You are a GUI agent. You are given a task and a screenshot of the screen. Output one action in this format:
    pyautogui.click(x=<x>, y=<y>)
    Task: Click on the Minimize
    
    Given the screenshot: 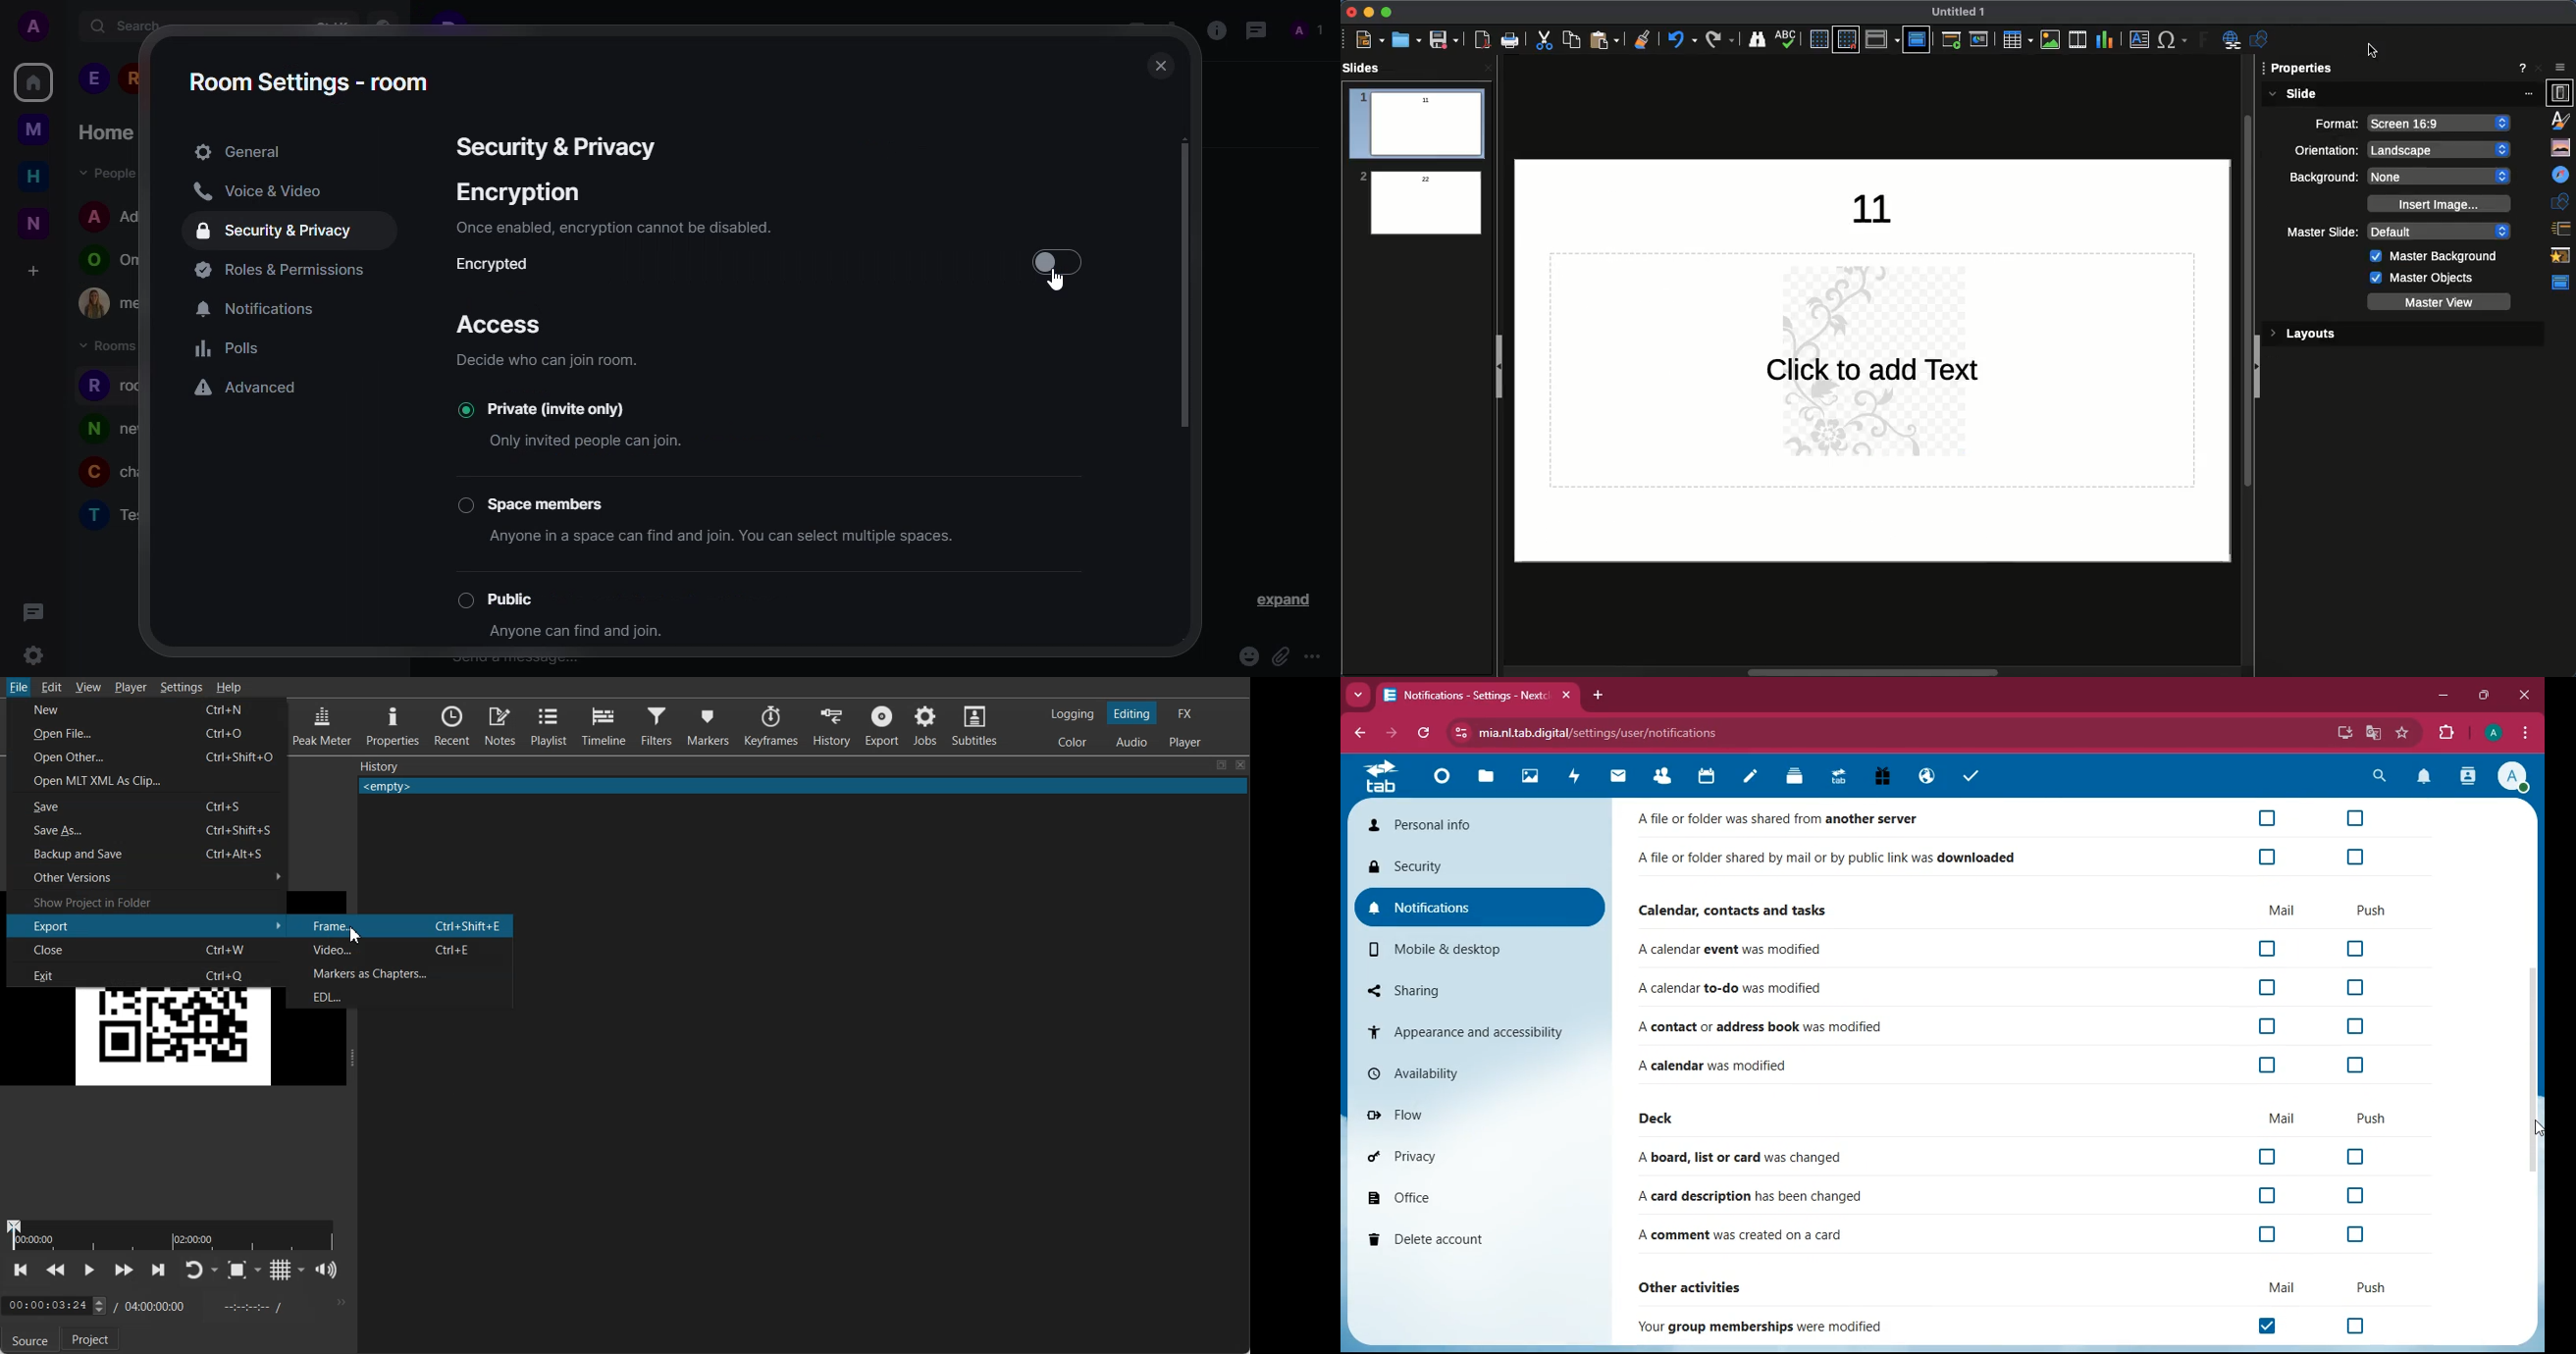 What is the action you would take?
    pyautogui.click(x=1366, y=12)
    